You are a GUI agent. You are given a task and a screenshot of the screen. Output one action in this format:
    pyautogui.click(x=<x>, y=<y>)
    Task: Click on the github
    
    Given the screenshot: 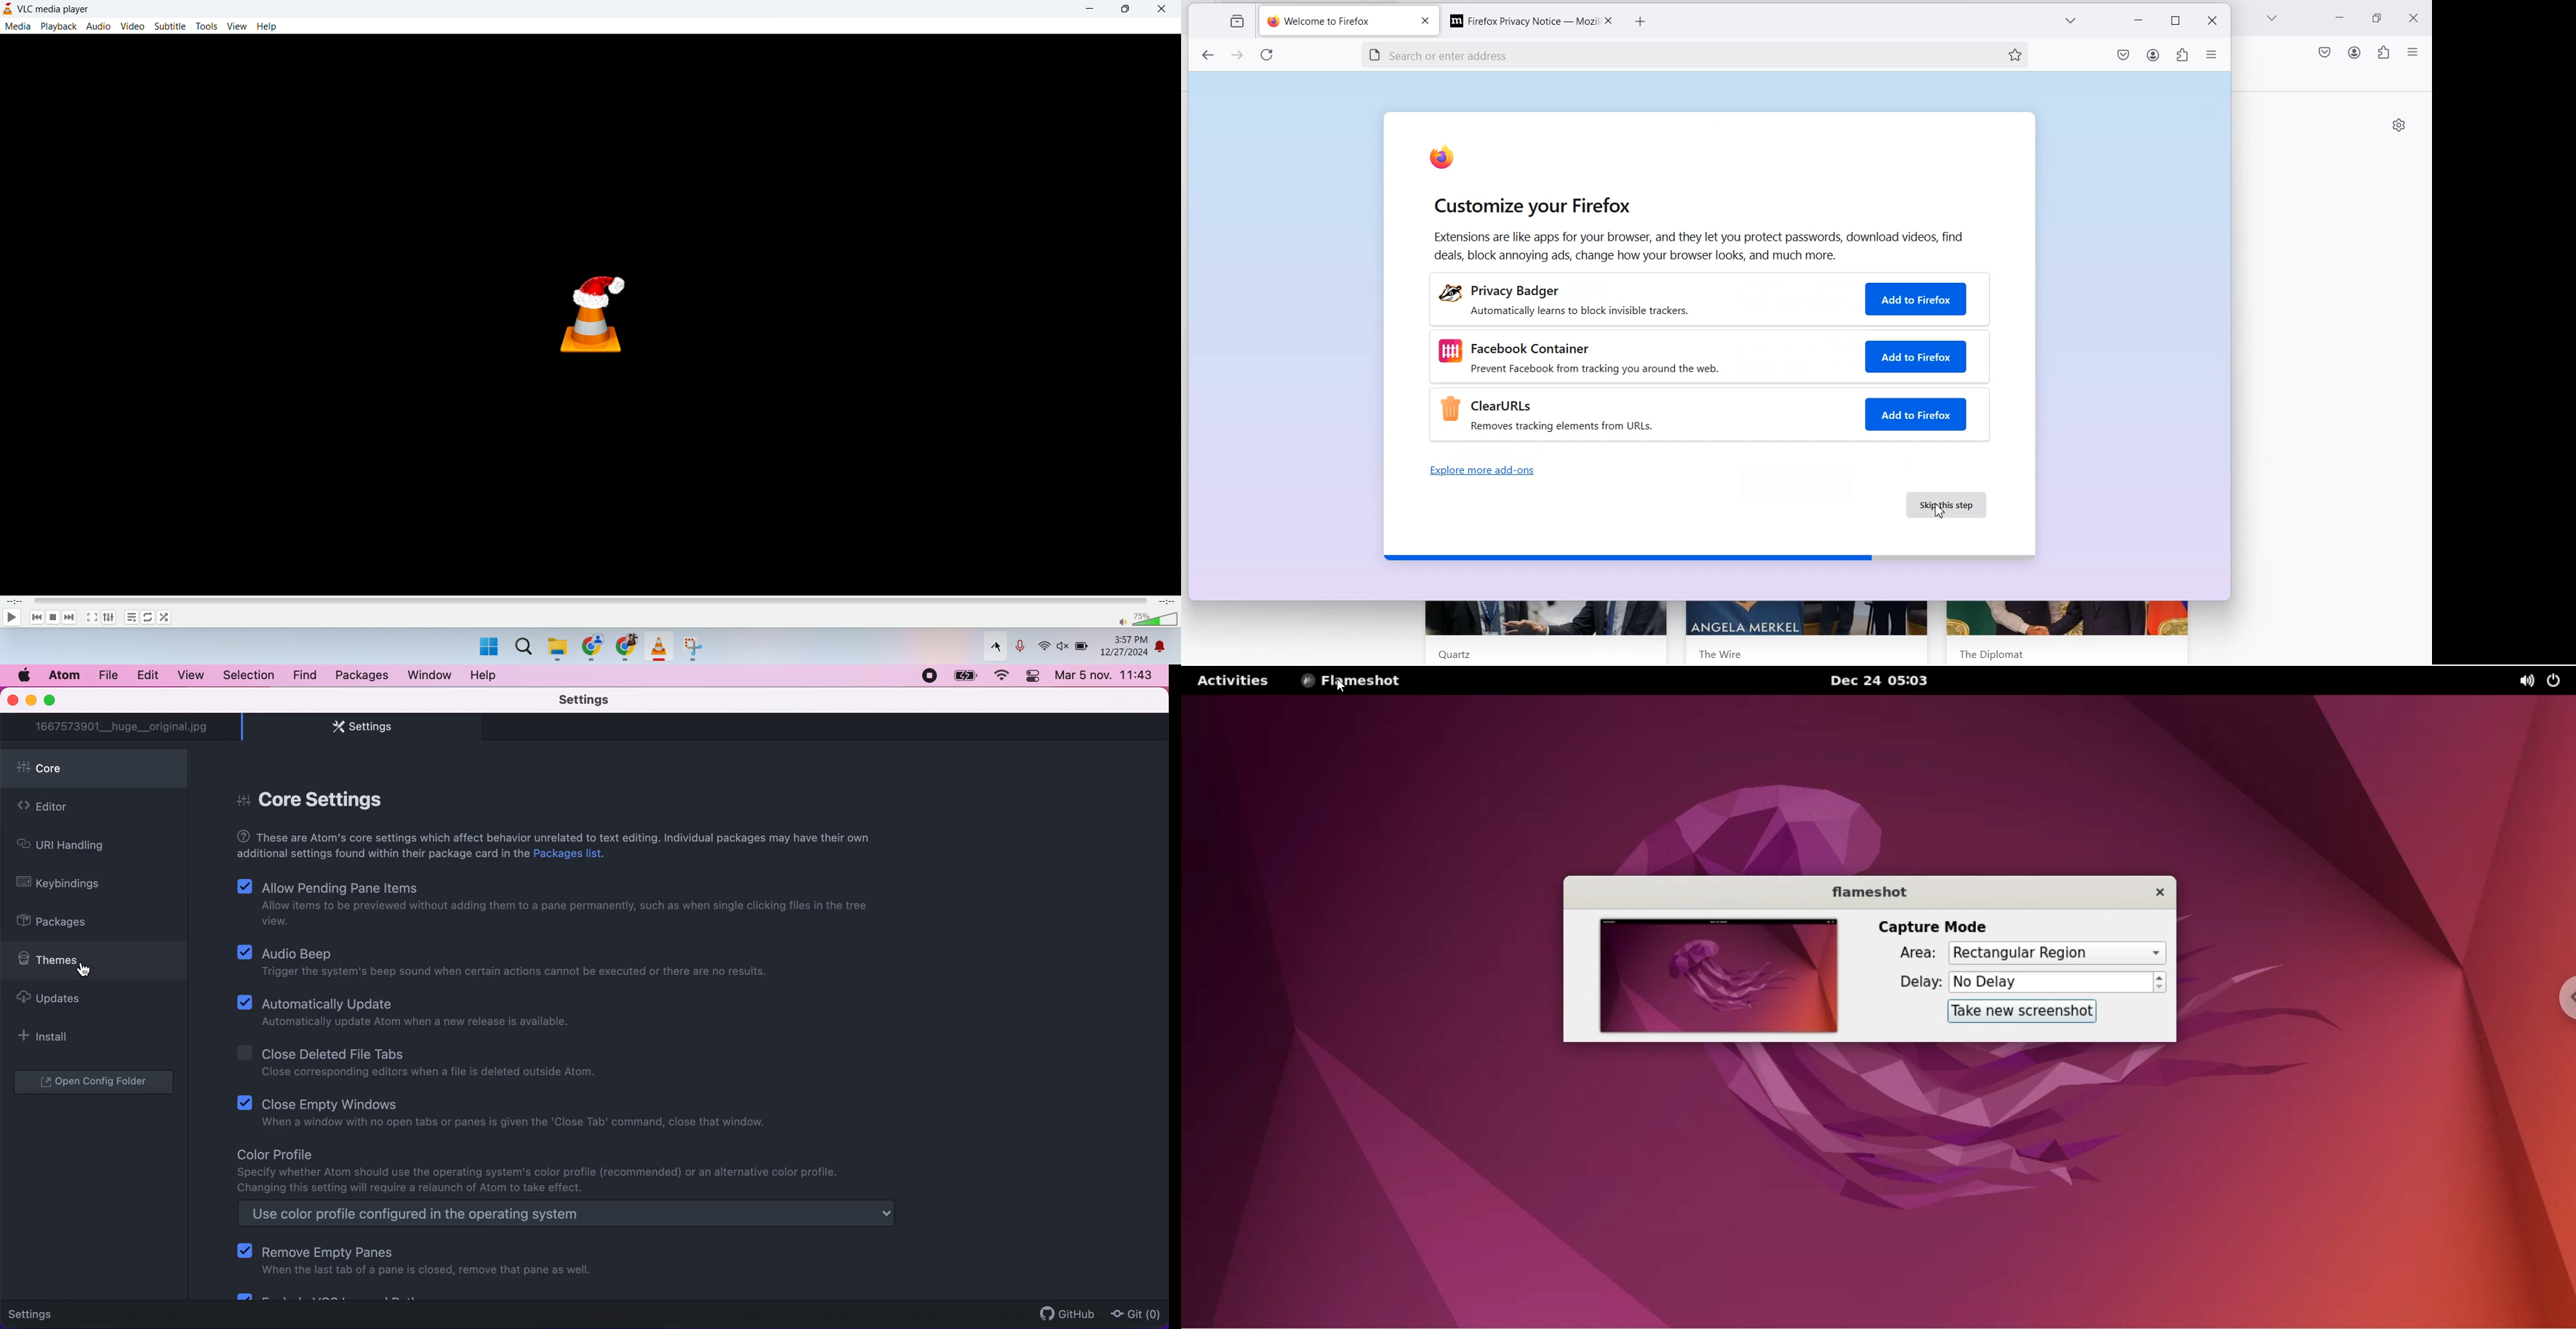 What is the action you would take?
    pyautogui.click(x=1063, y=1309)
    